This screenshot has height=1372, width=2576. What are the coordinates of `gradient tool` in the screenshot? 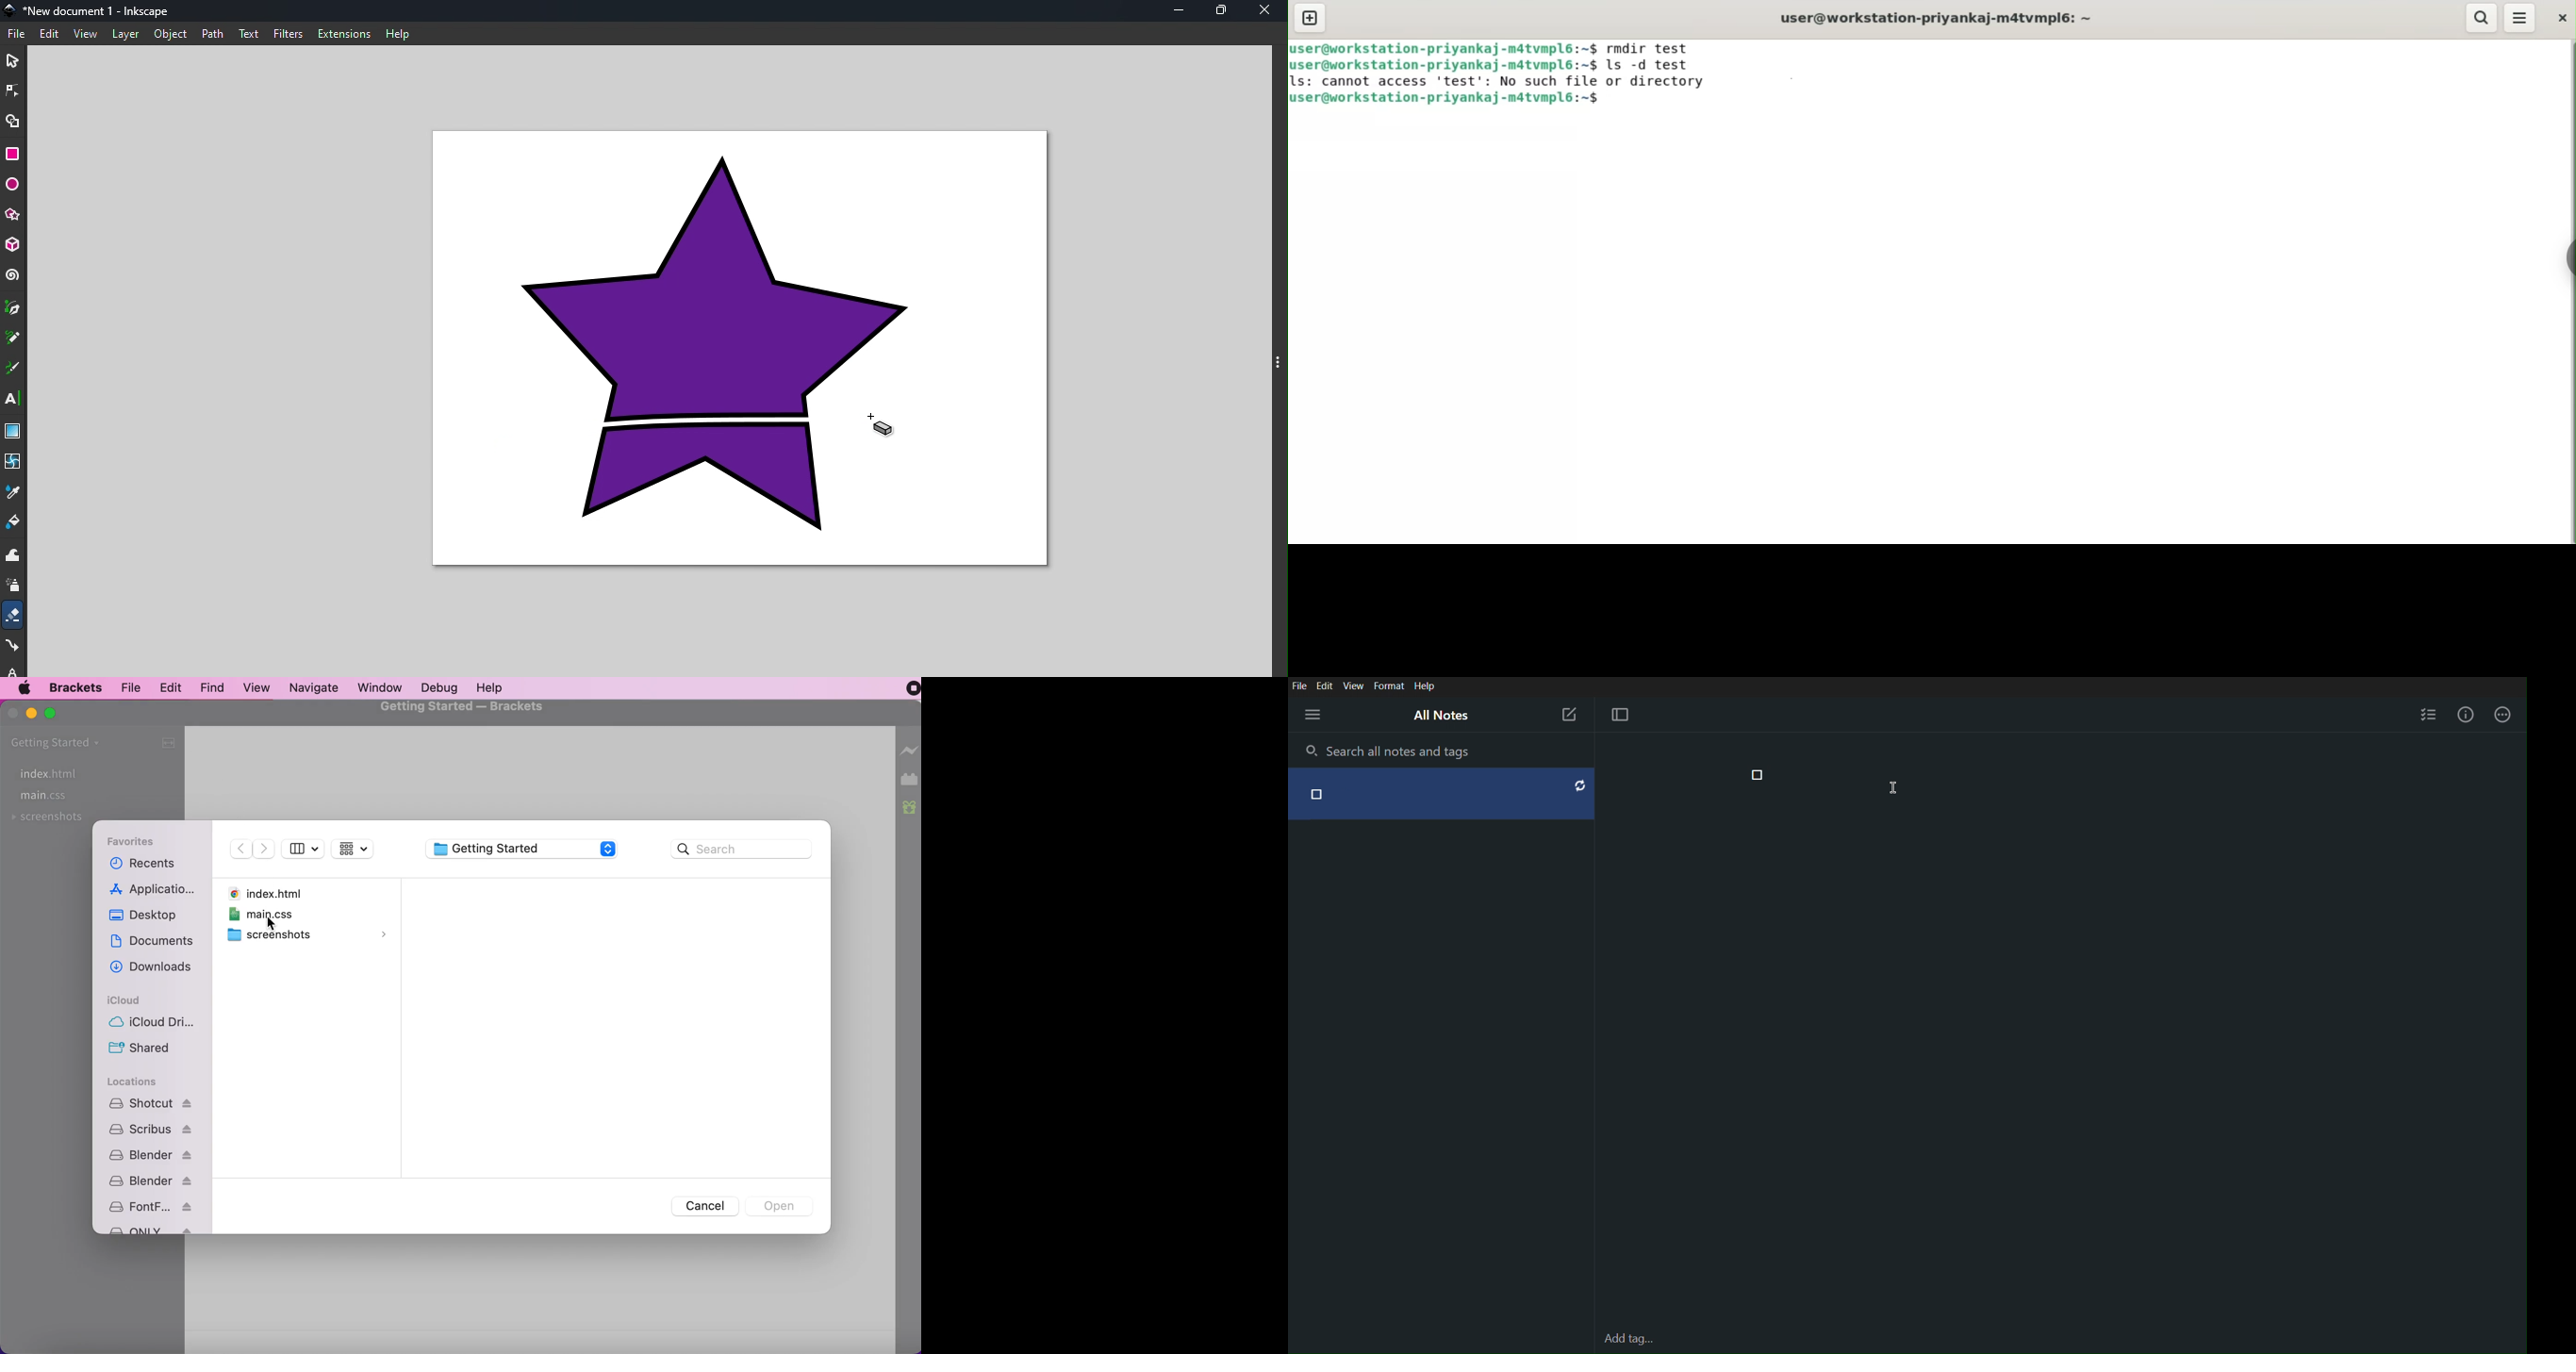 It's located at (12, 431).